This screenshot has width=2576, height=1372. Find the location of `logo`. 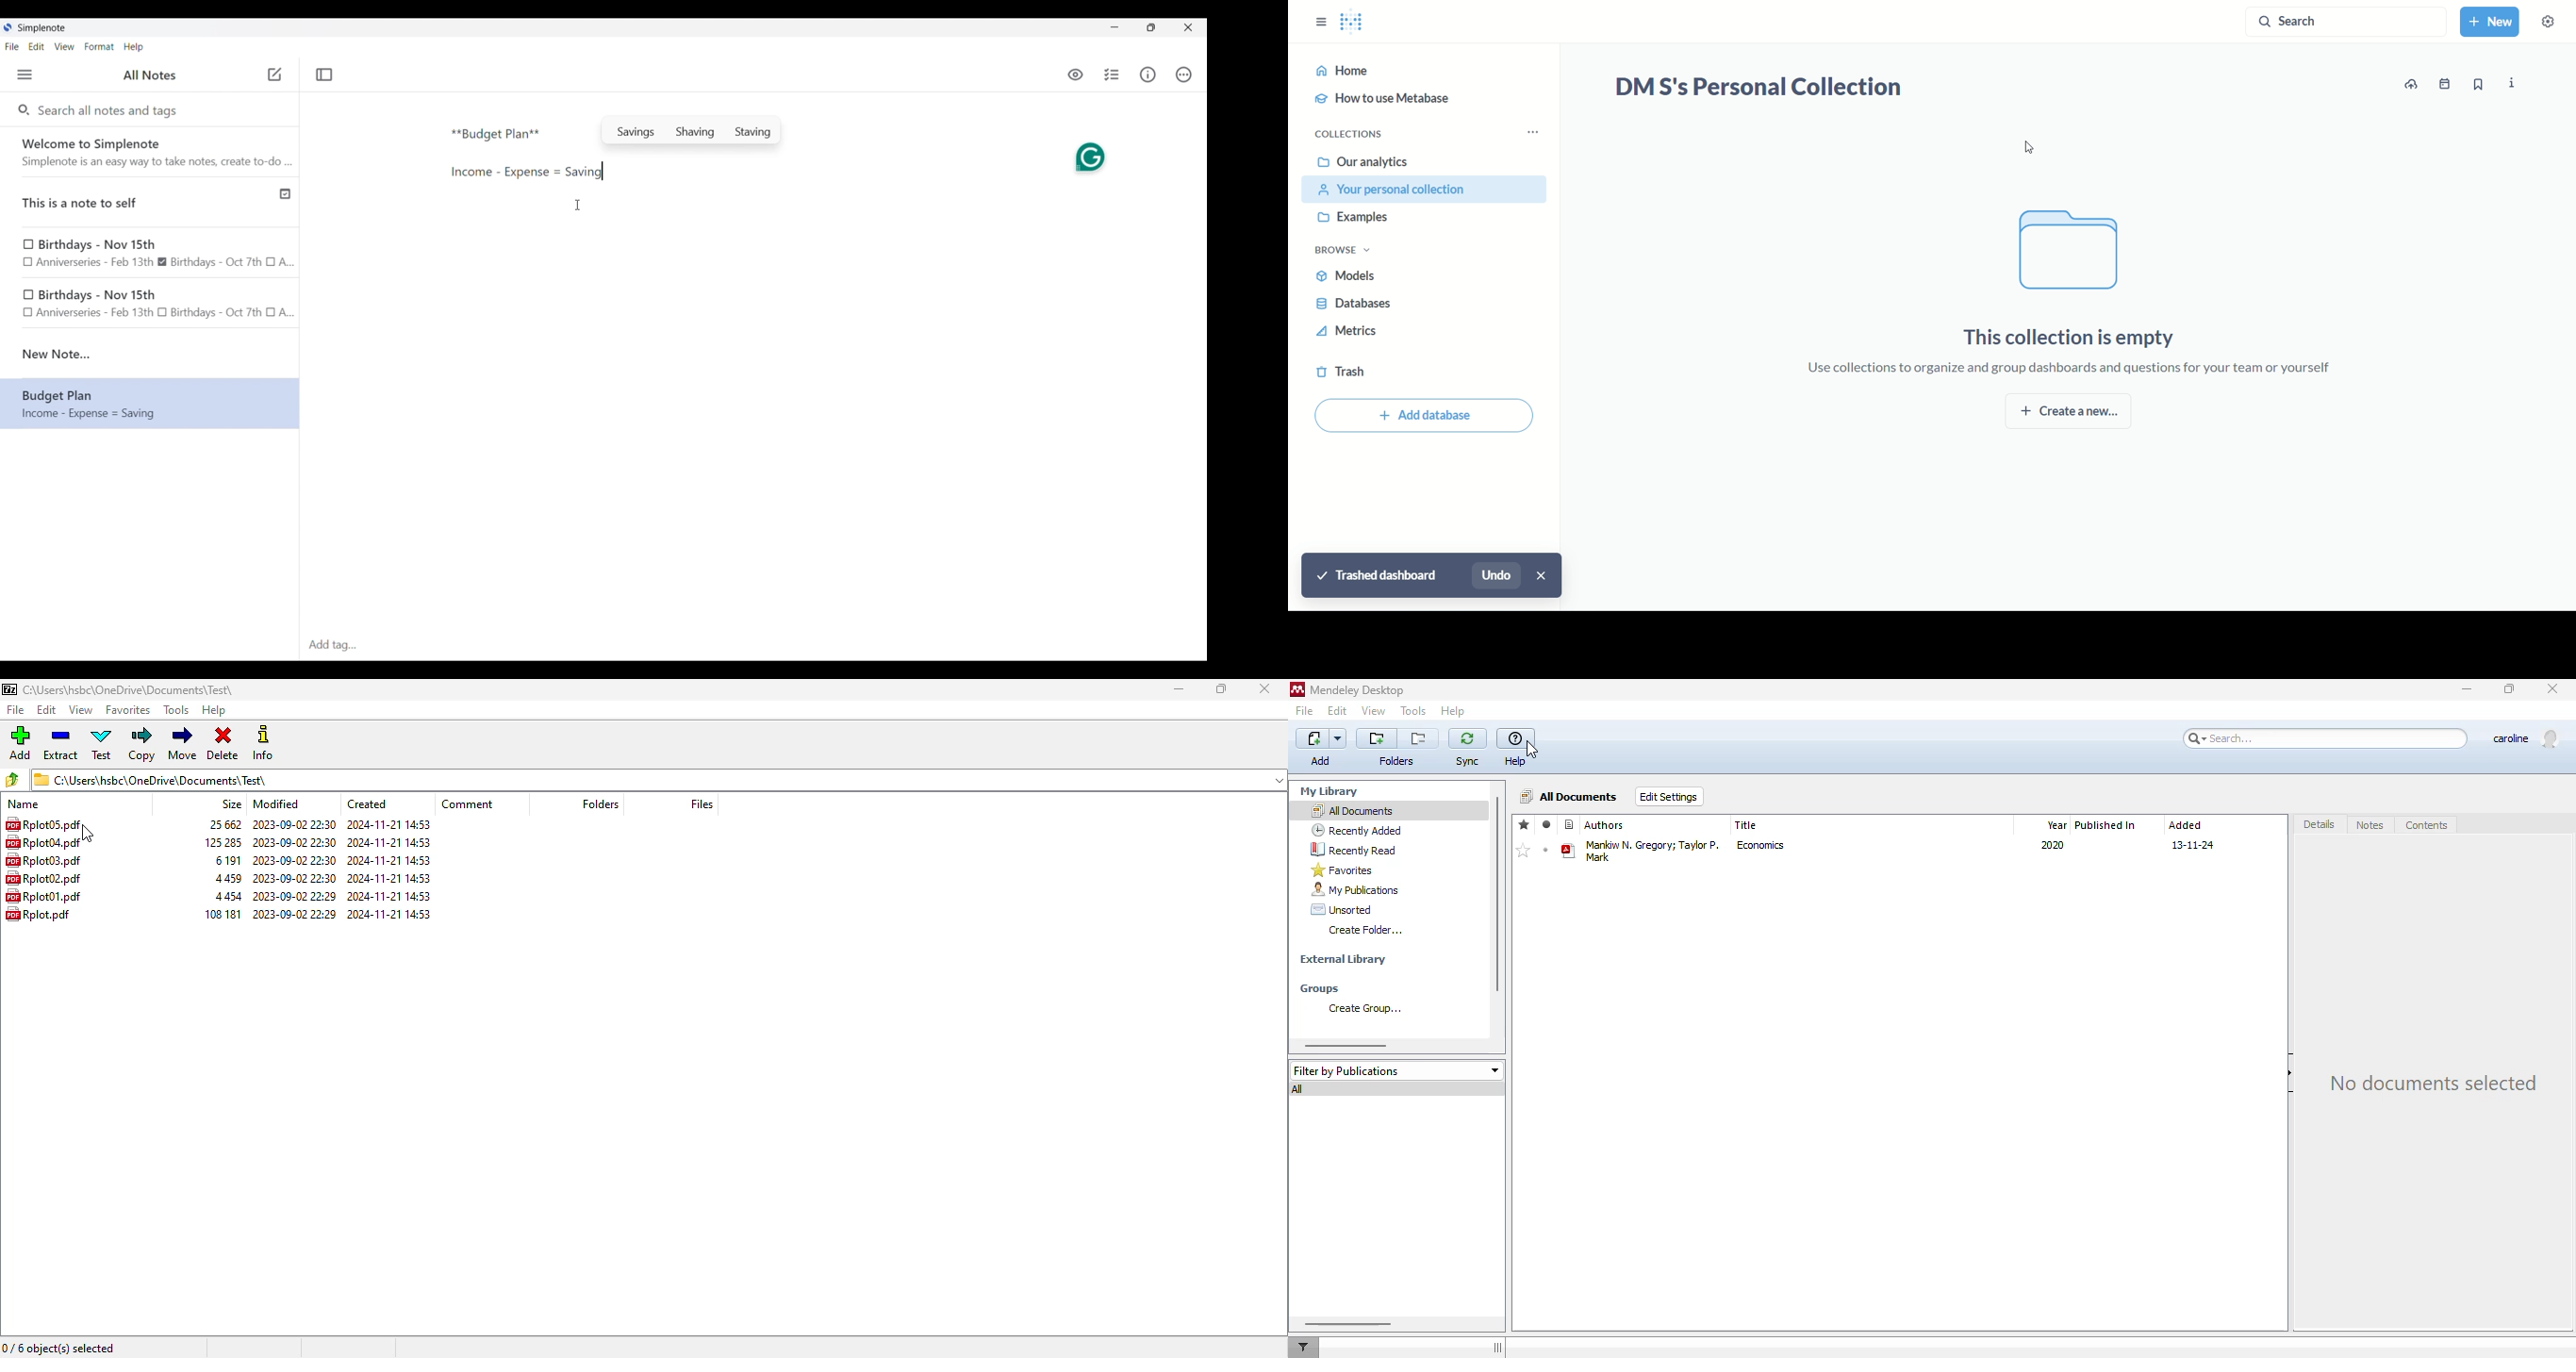

logo is located at coordinates (1297, 688).